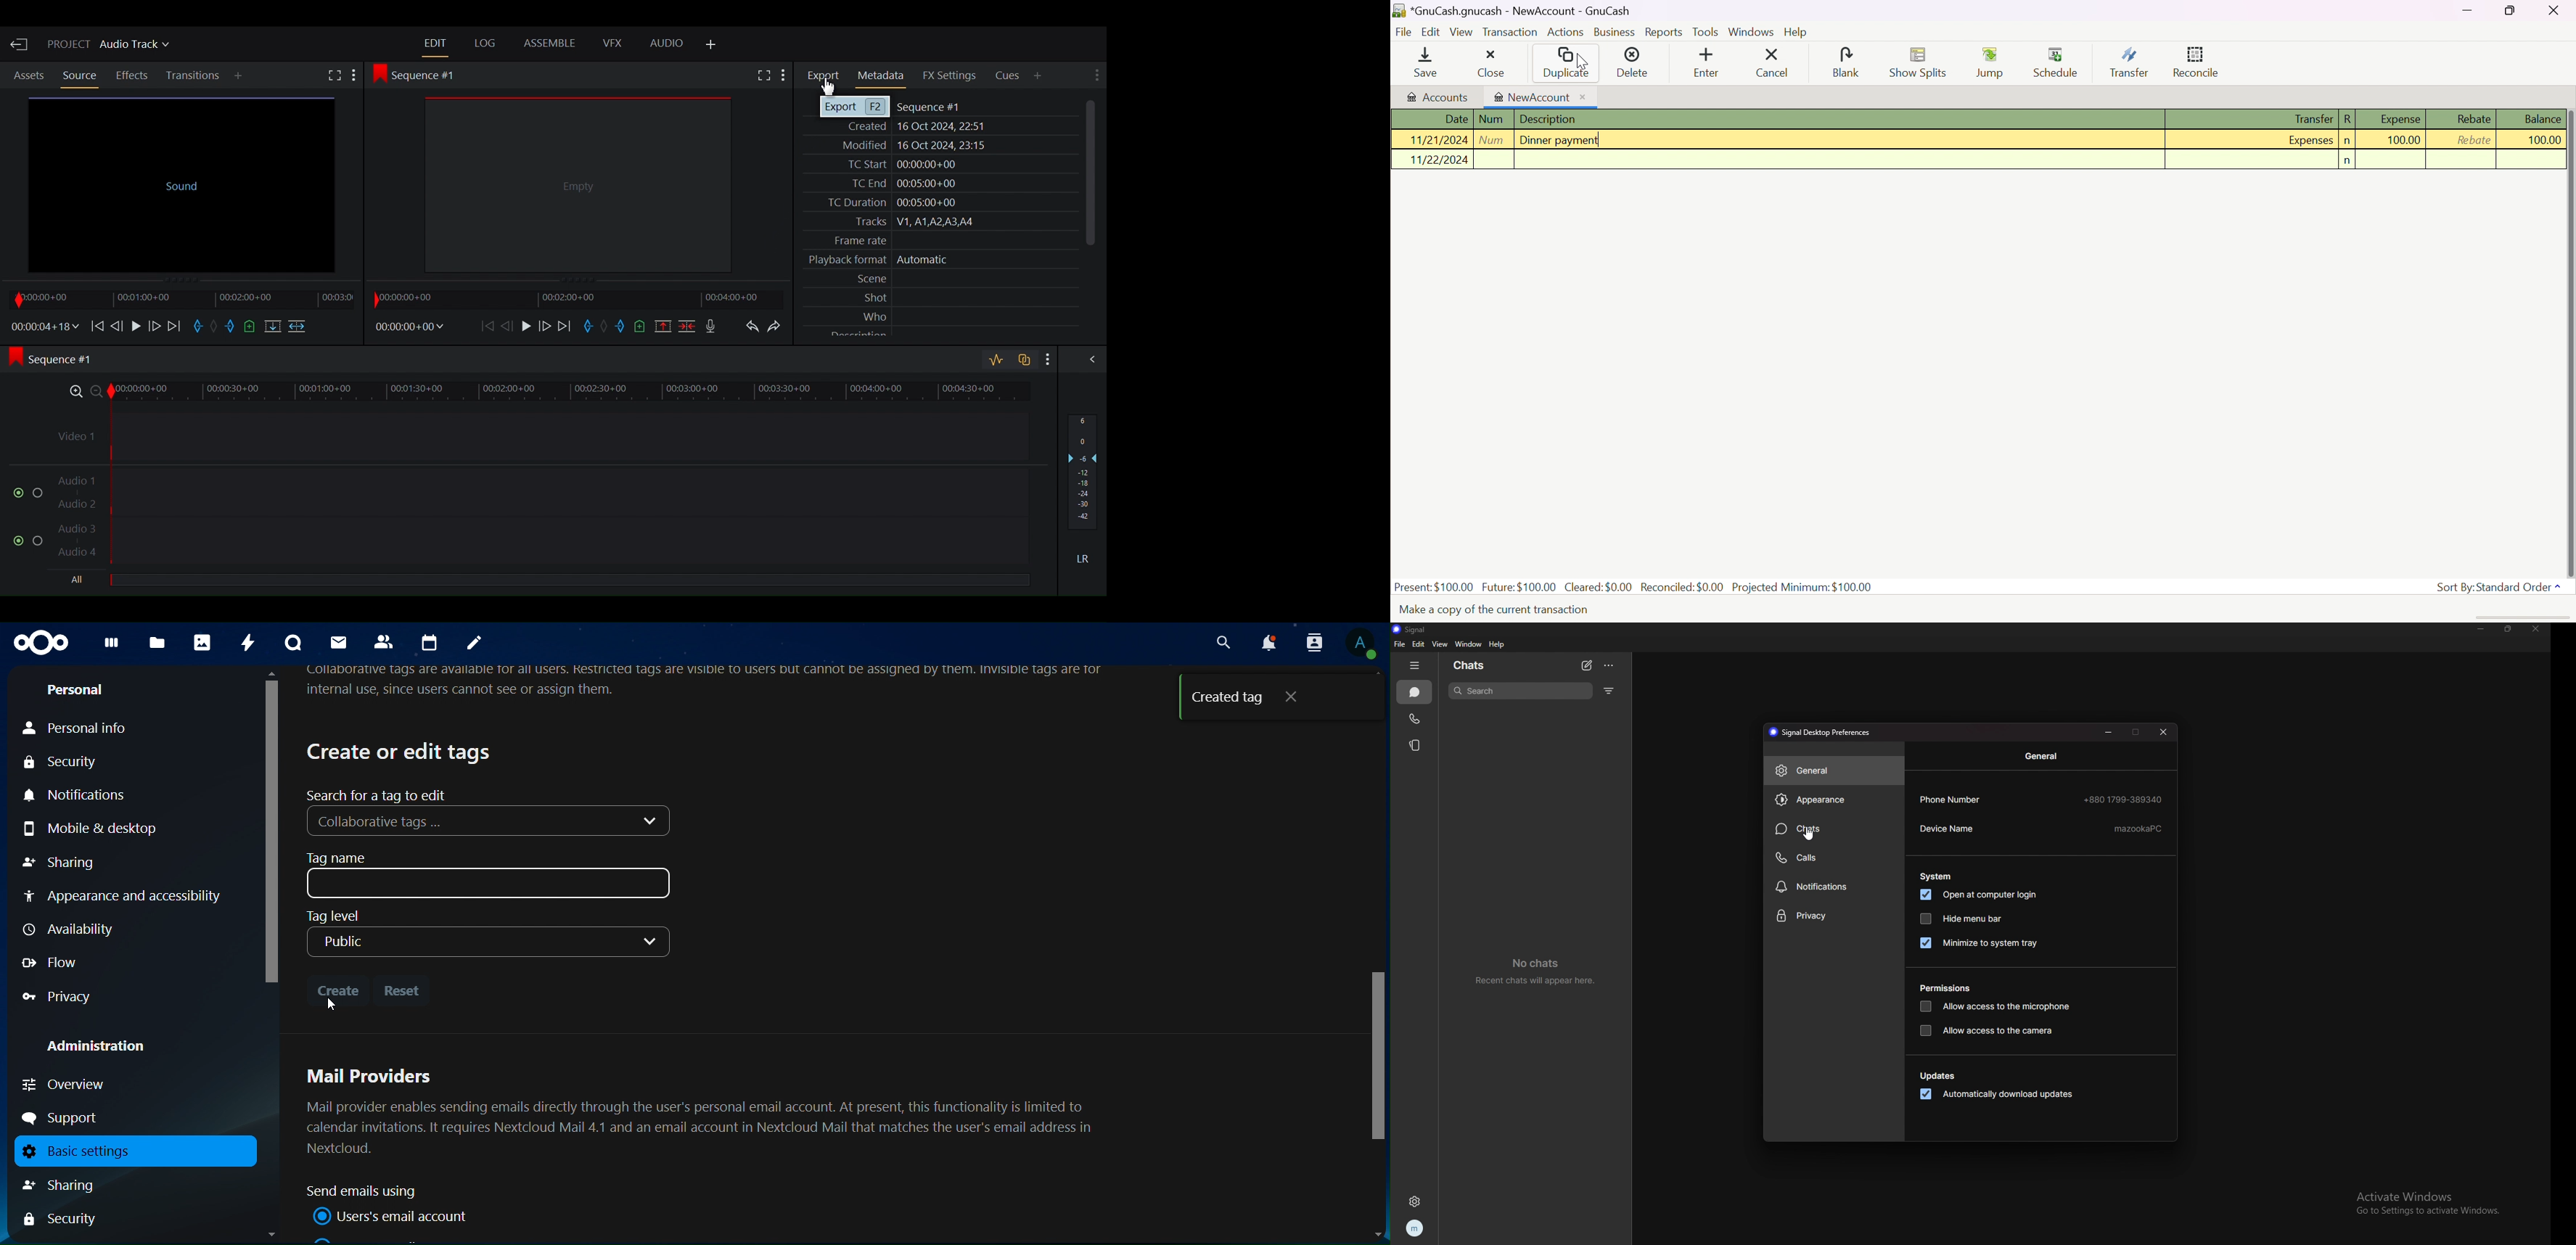 This screenshot has width=2576, height=1260. I want to click on filter, so click(1610, 690).